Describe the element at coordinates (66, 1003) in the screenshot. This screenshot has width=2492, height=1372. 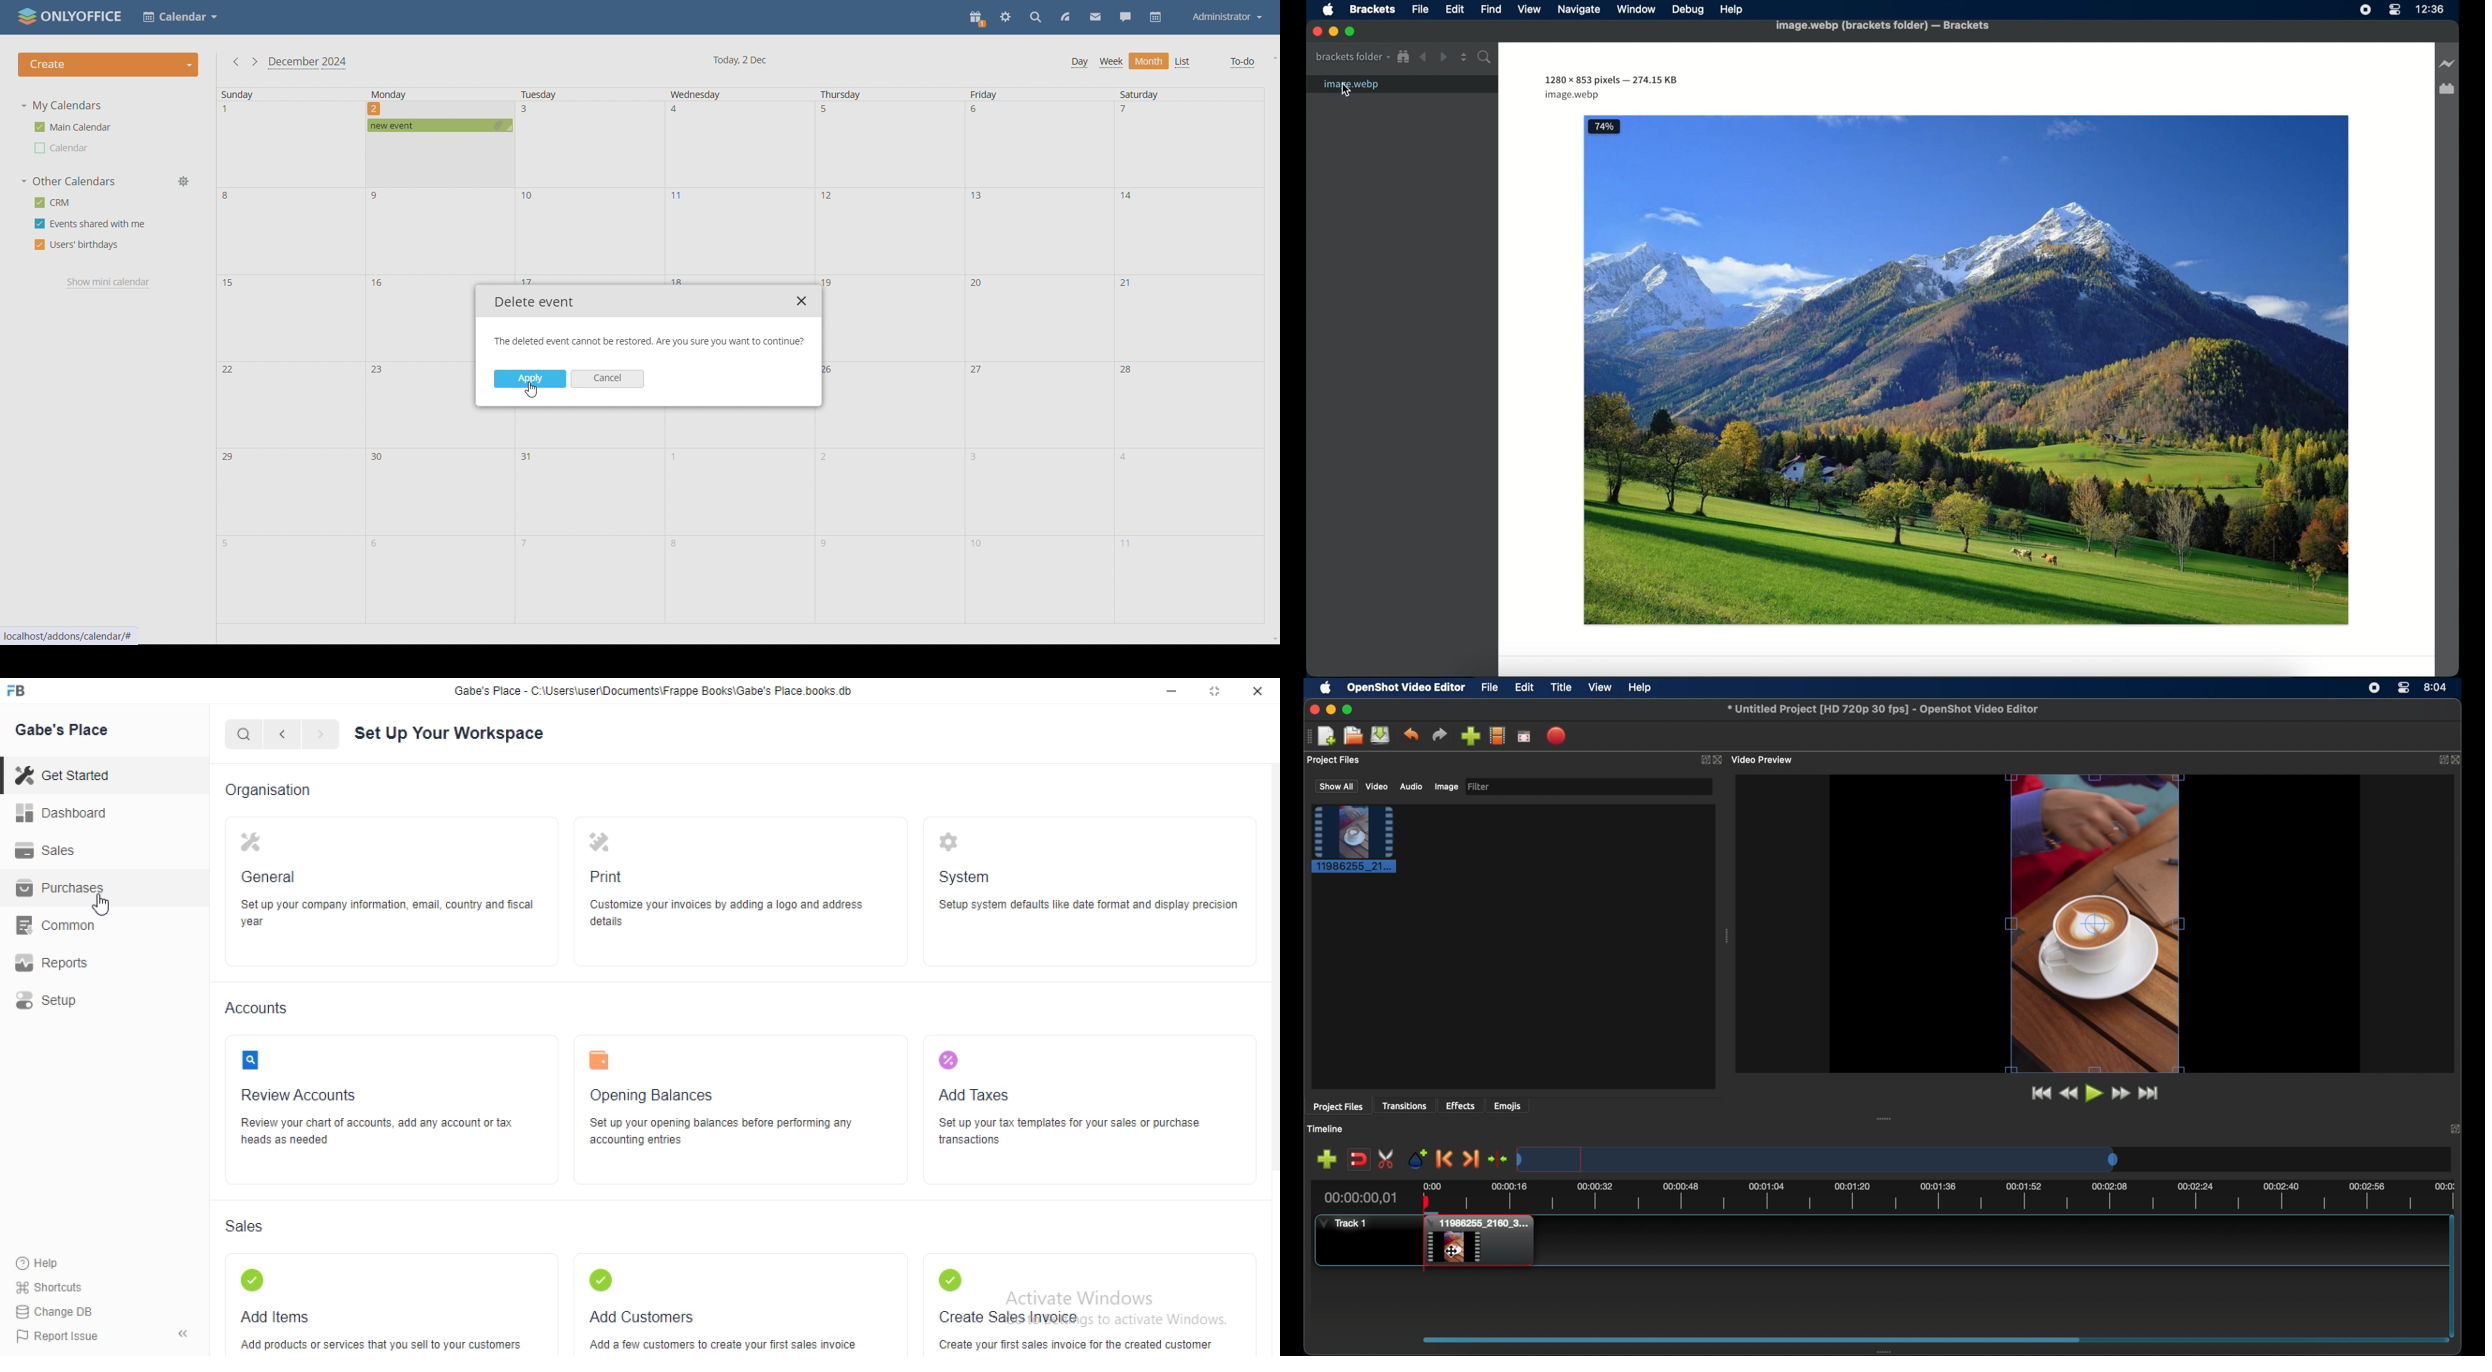
I see `Setup` at that location.